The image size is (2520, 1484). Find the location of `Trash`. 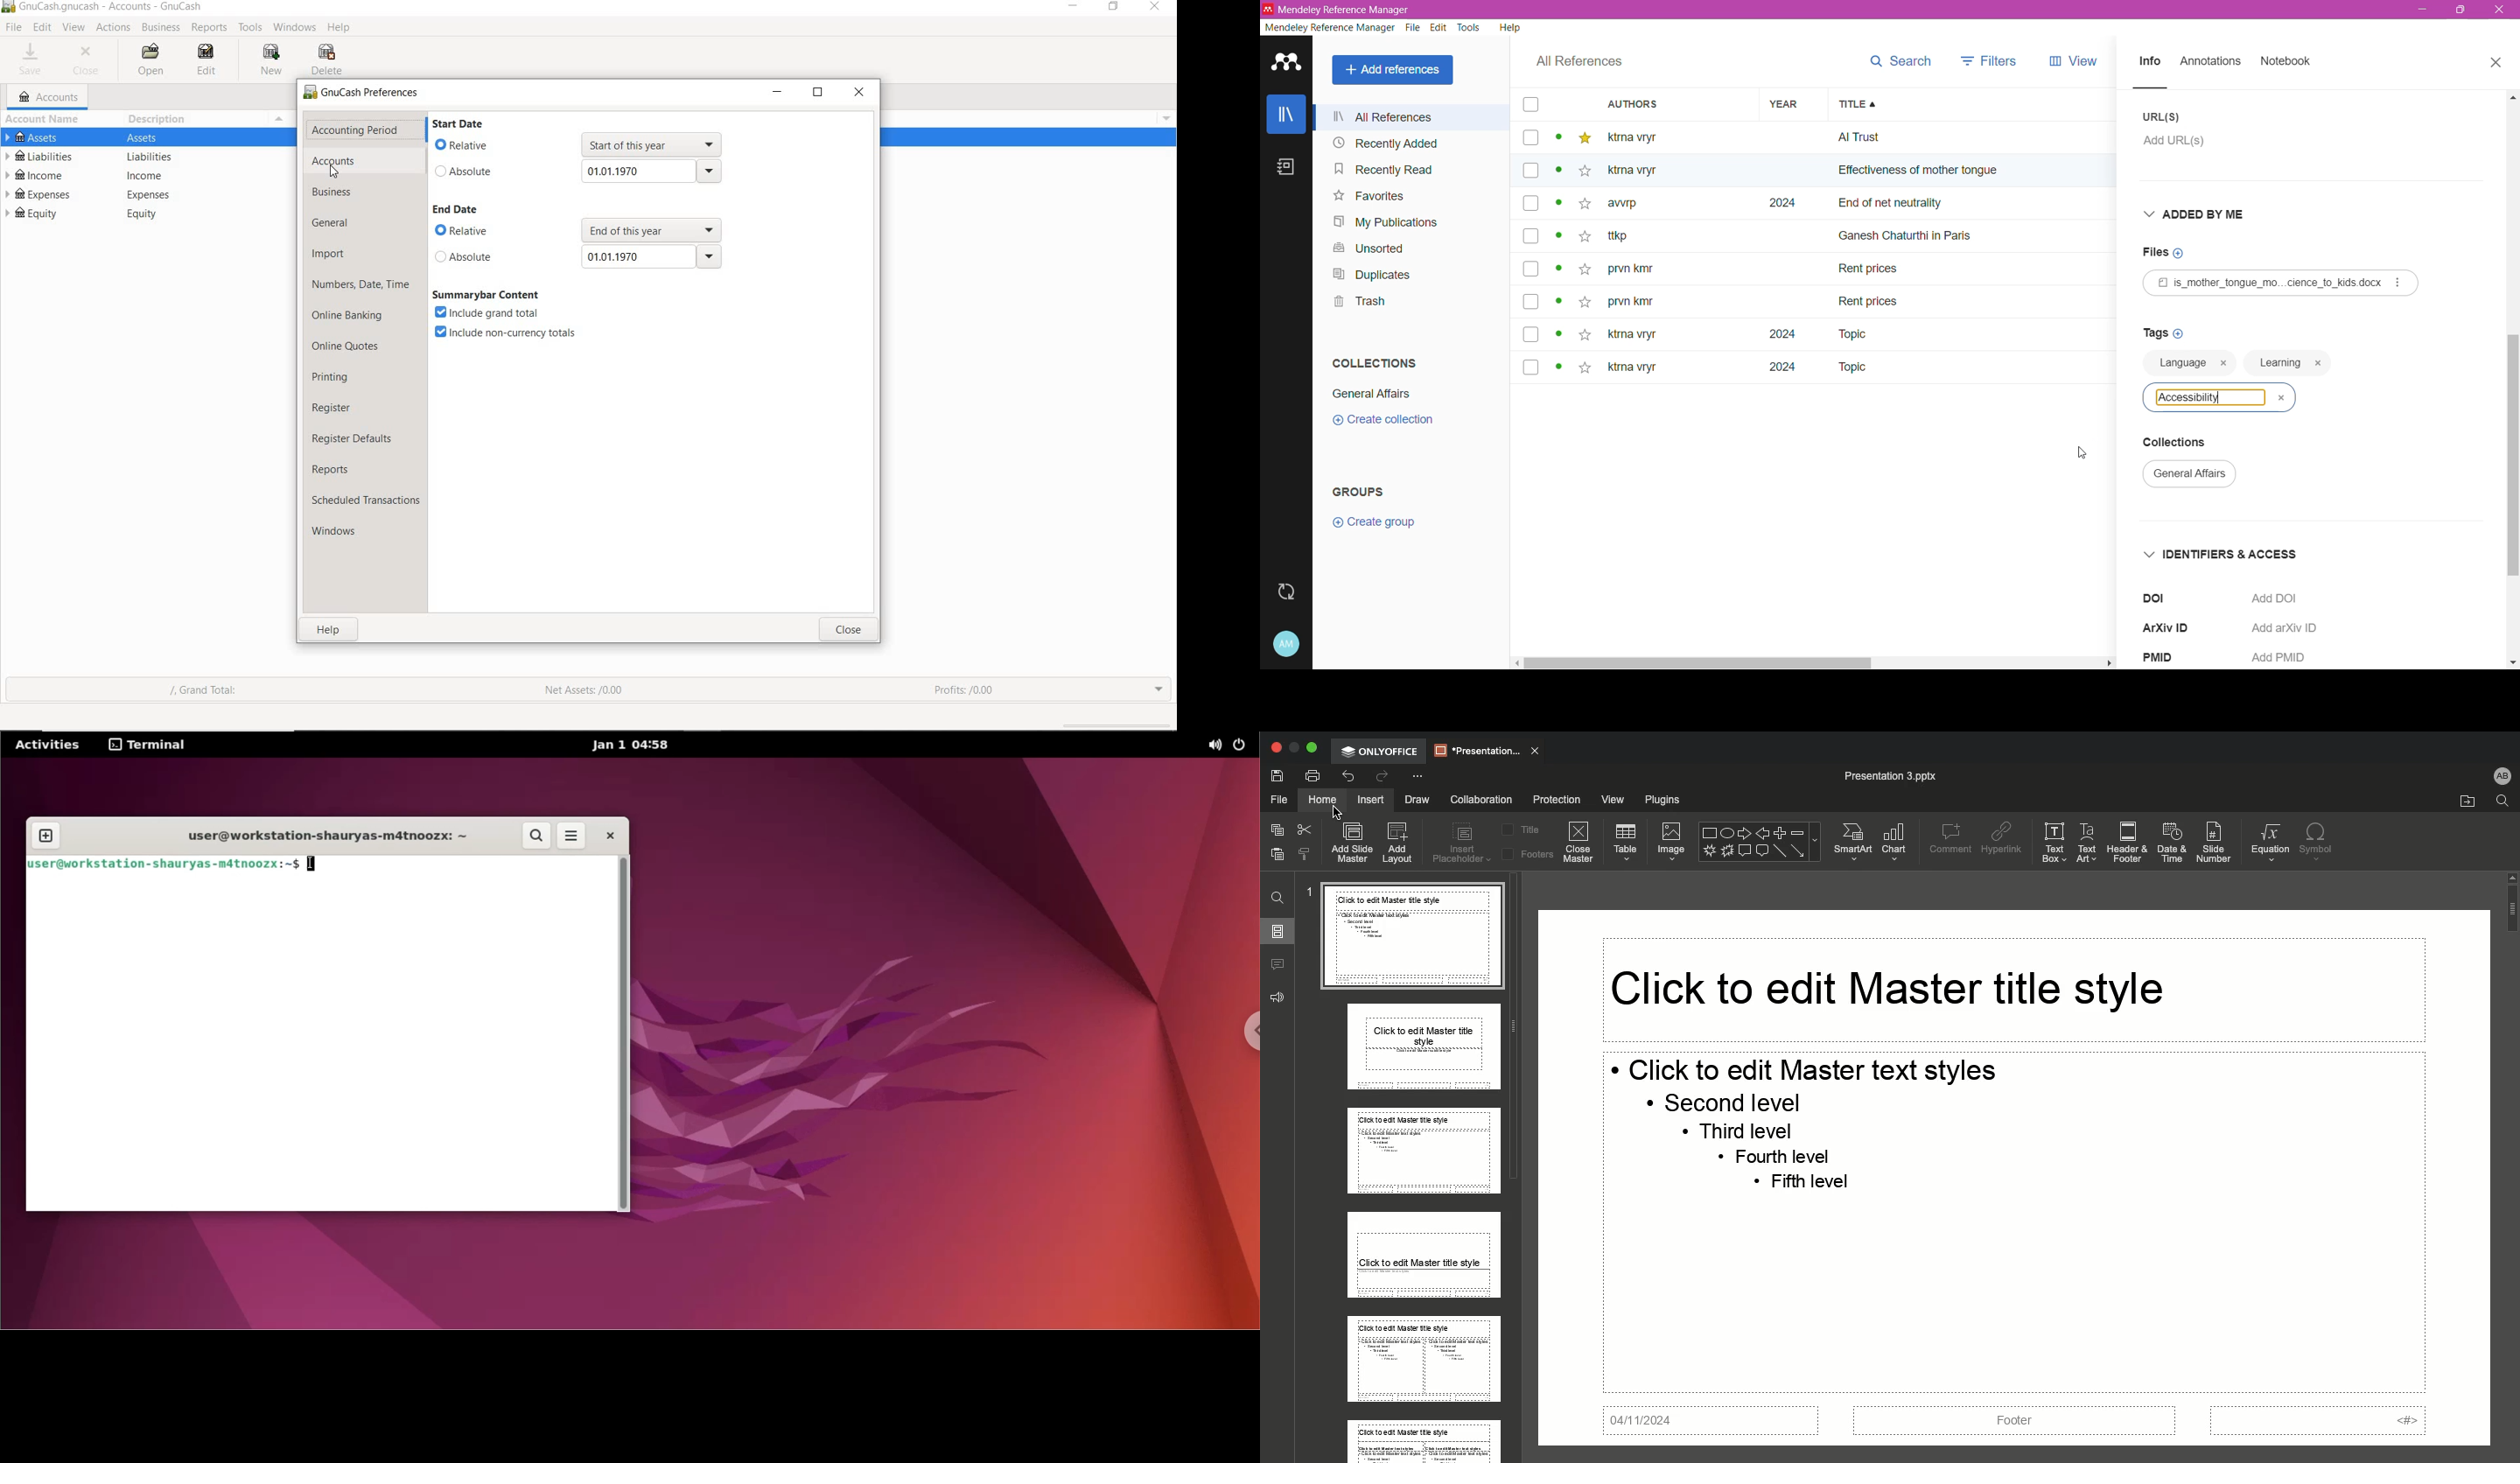

Trash is located at coordinates (1357, 301).